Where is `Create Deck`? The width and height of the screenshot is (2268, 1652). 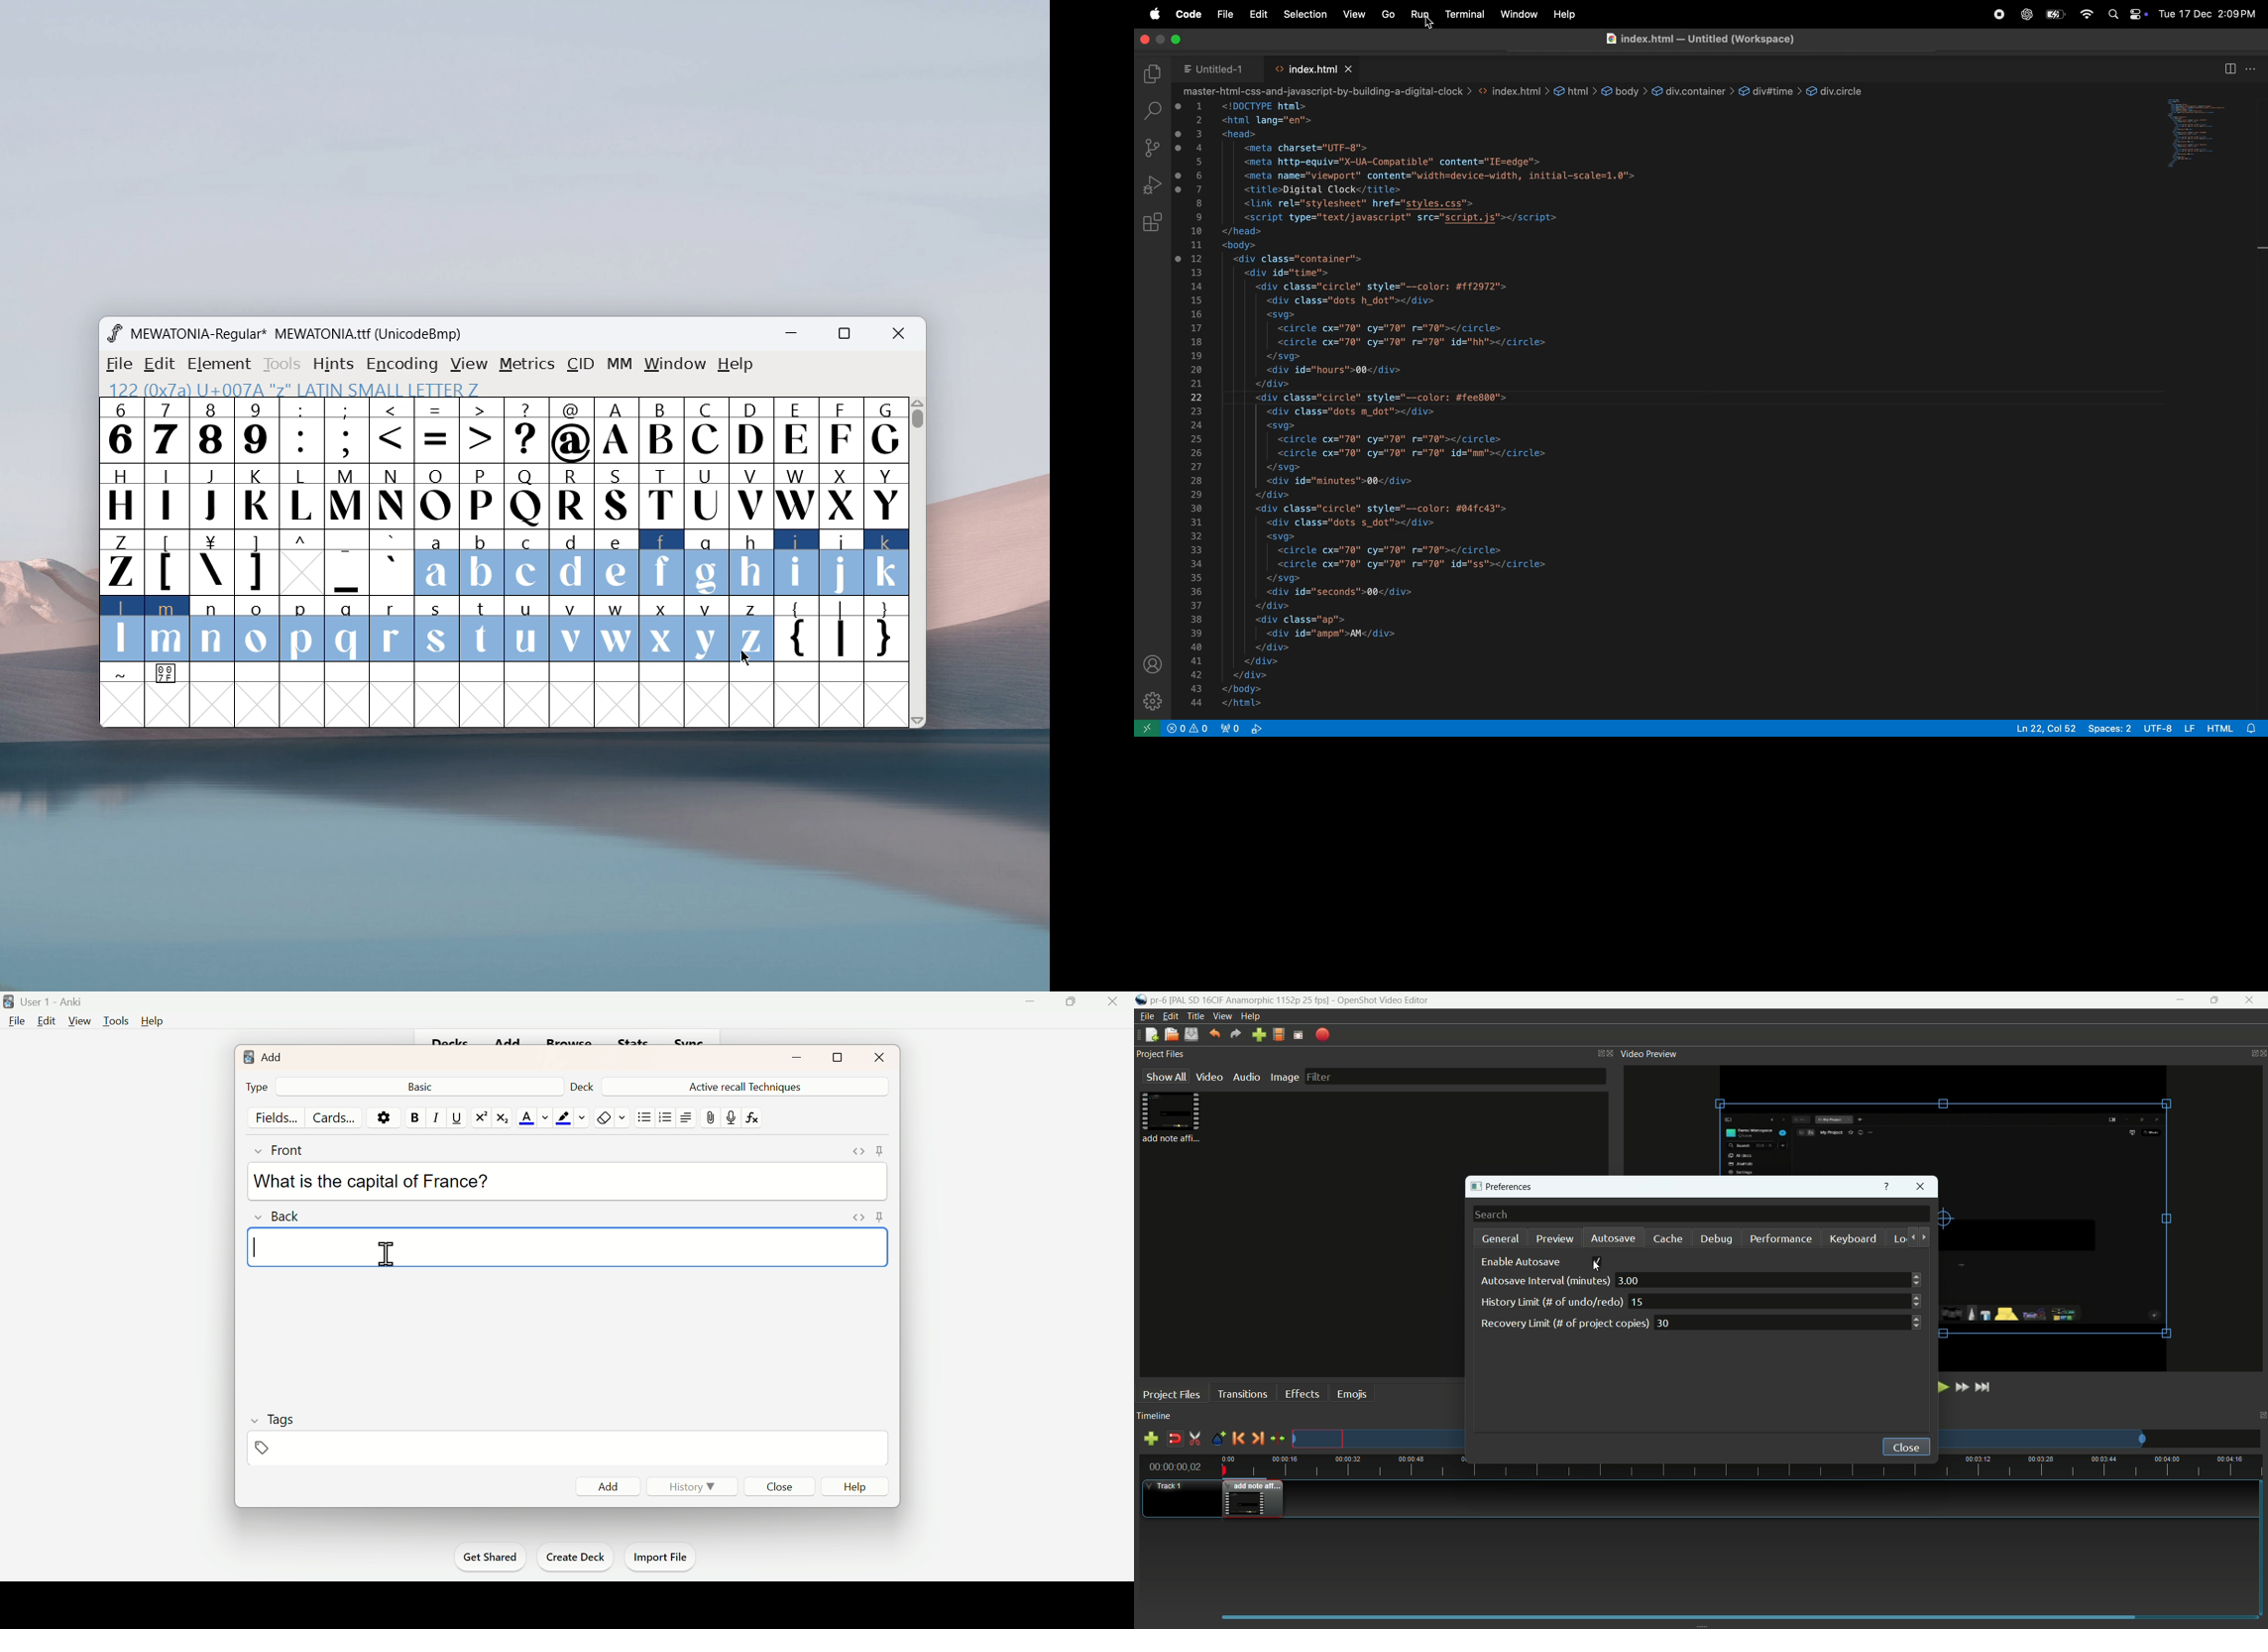
Create Deck is located at coordinates (576, 1557).